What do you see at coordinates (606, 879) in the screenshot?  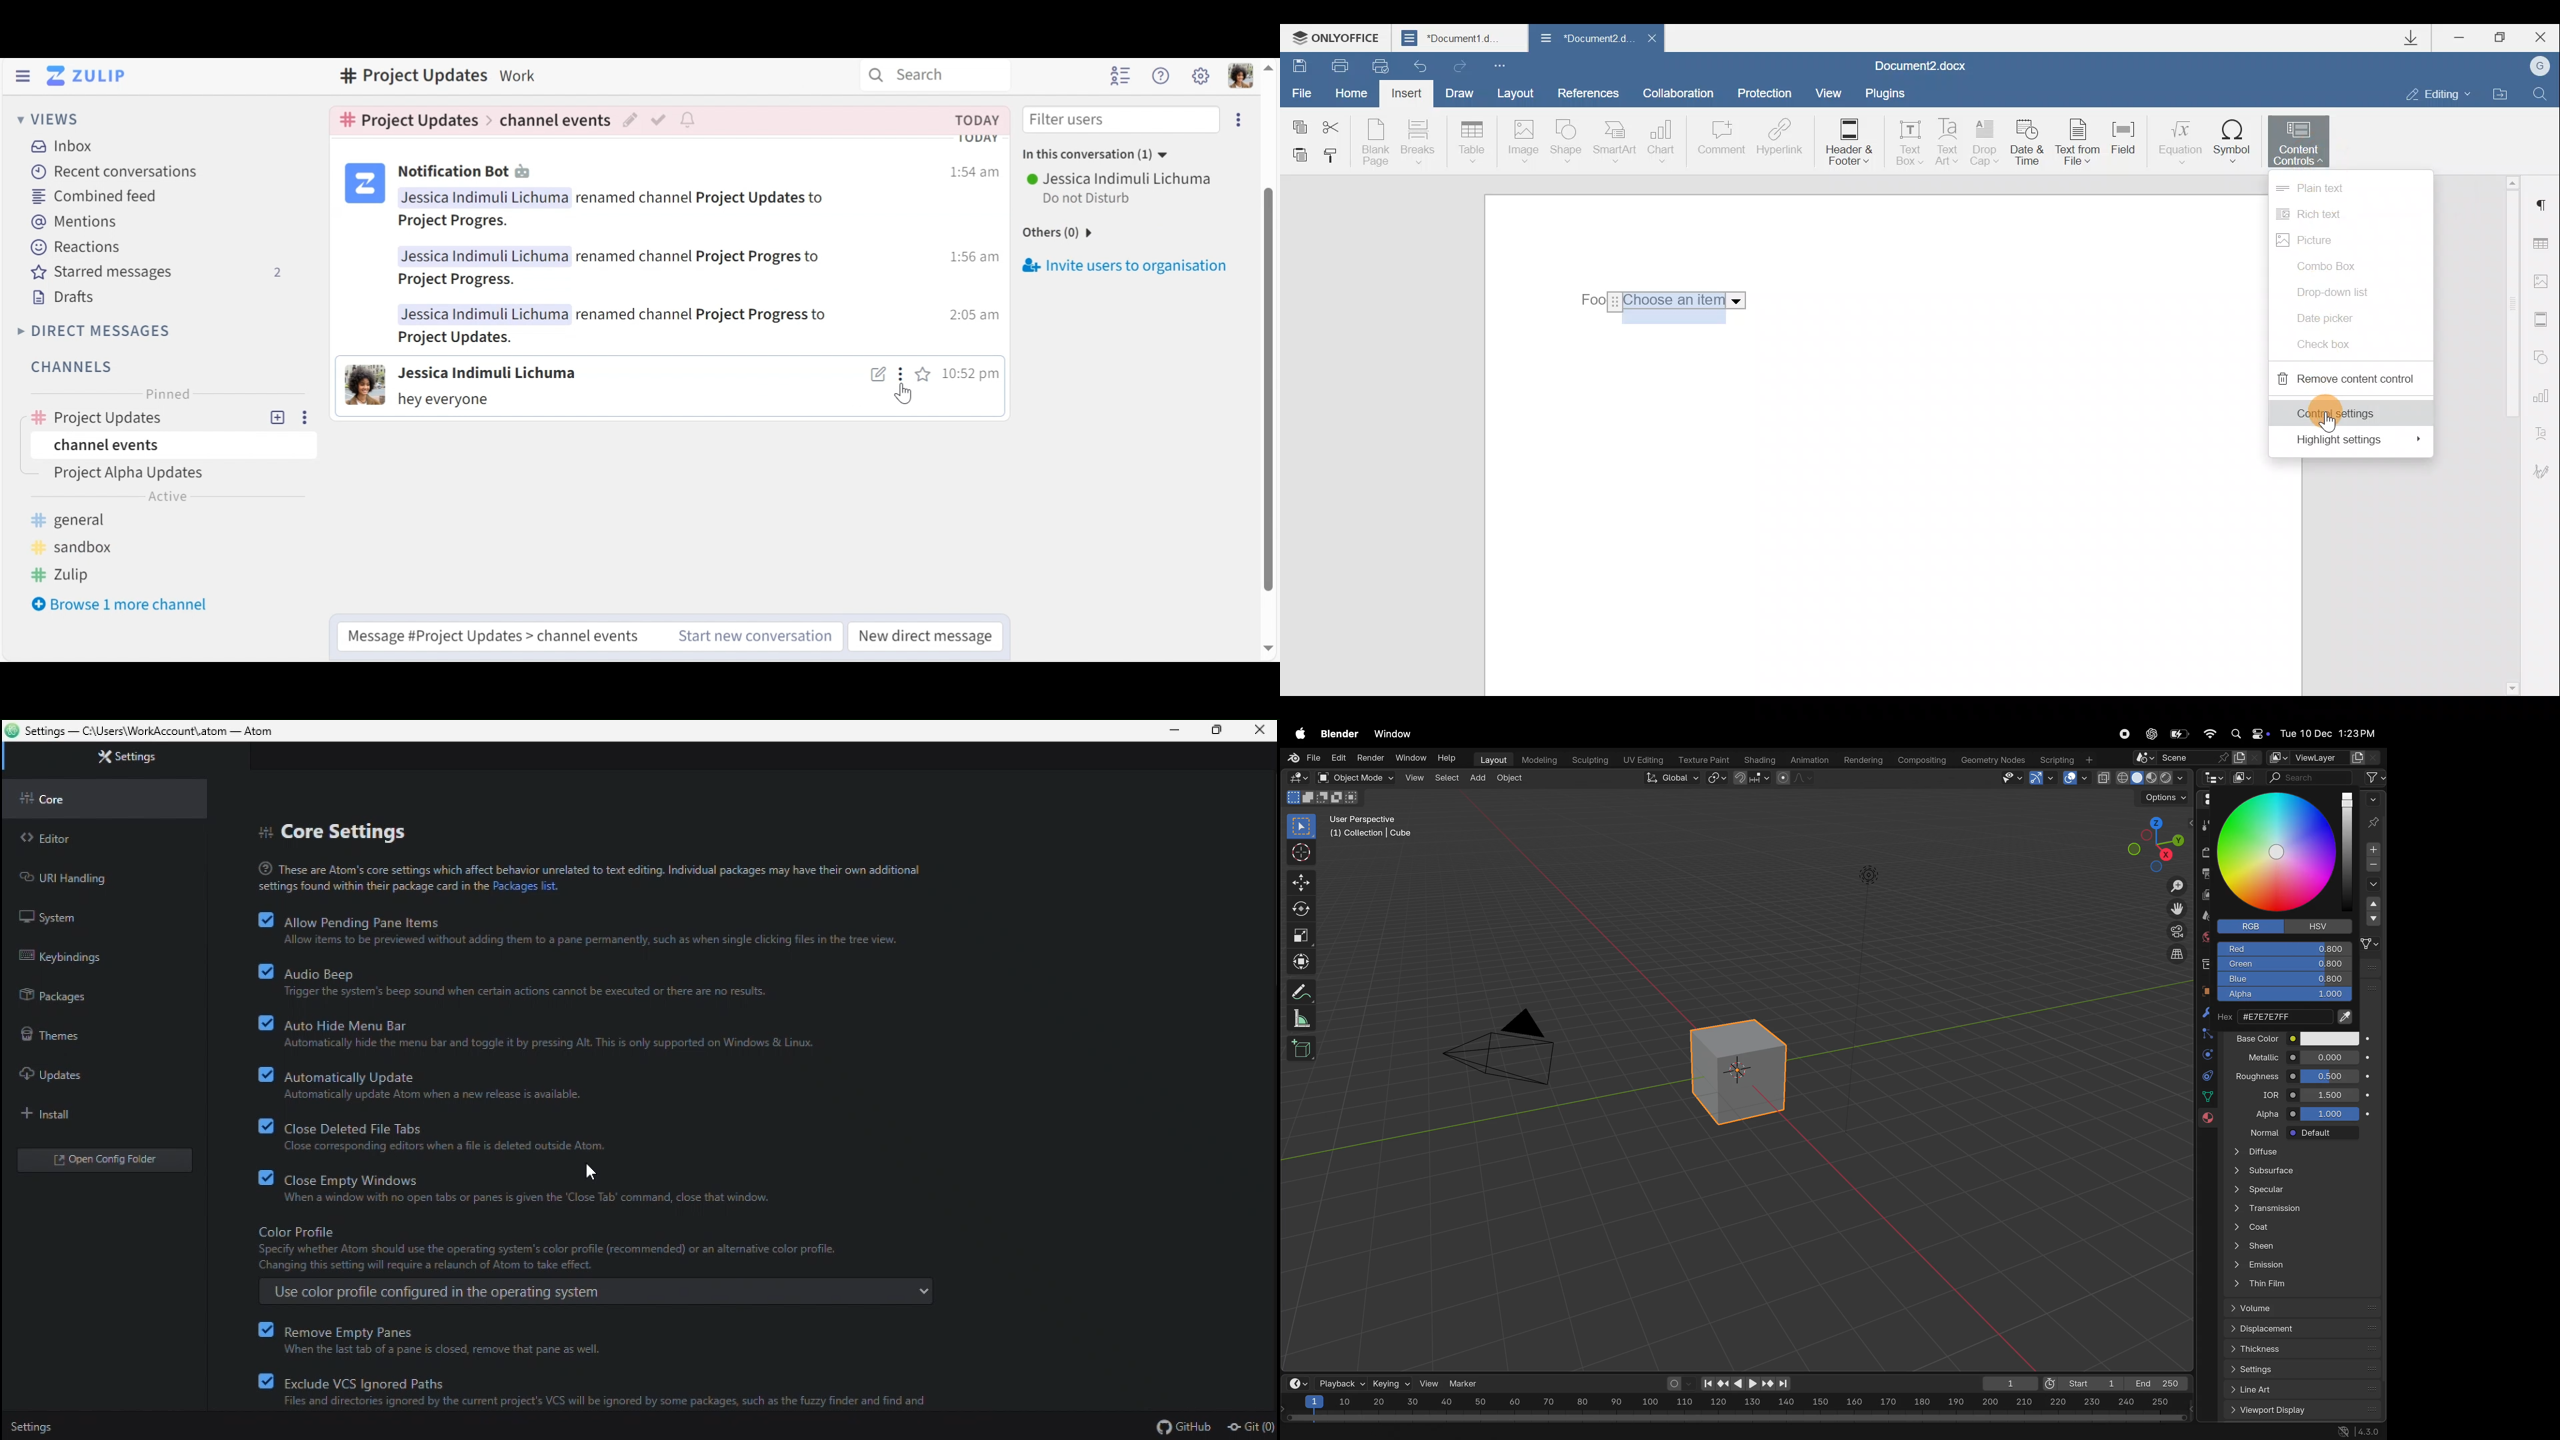 I see `text` at bounding box center [606, 879].